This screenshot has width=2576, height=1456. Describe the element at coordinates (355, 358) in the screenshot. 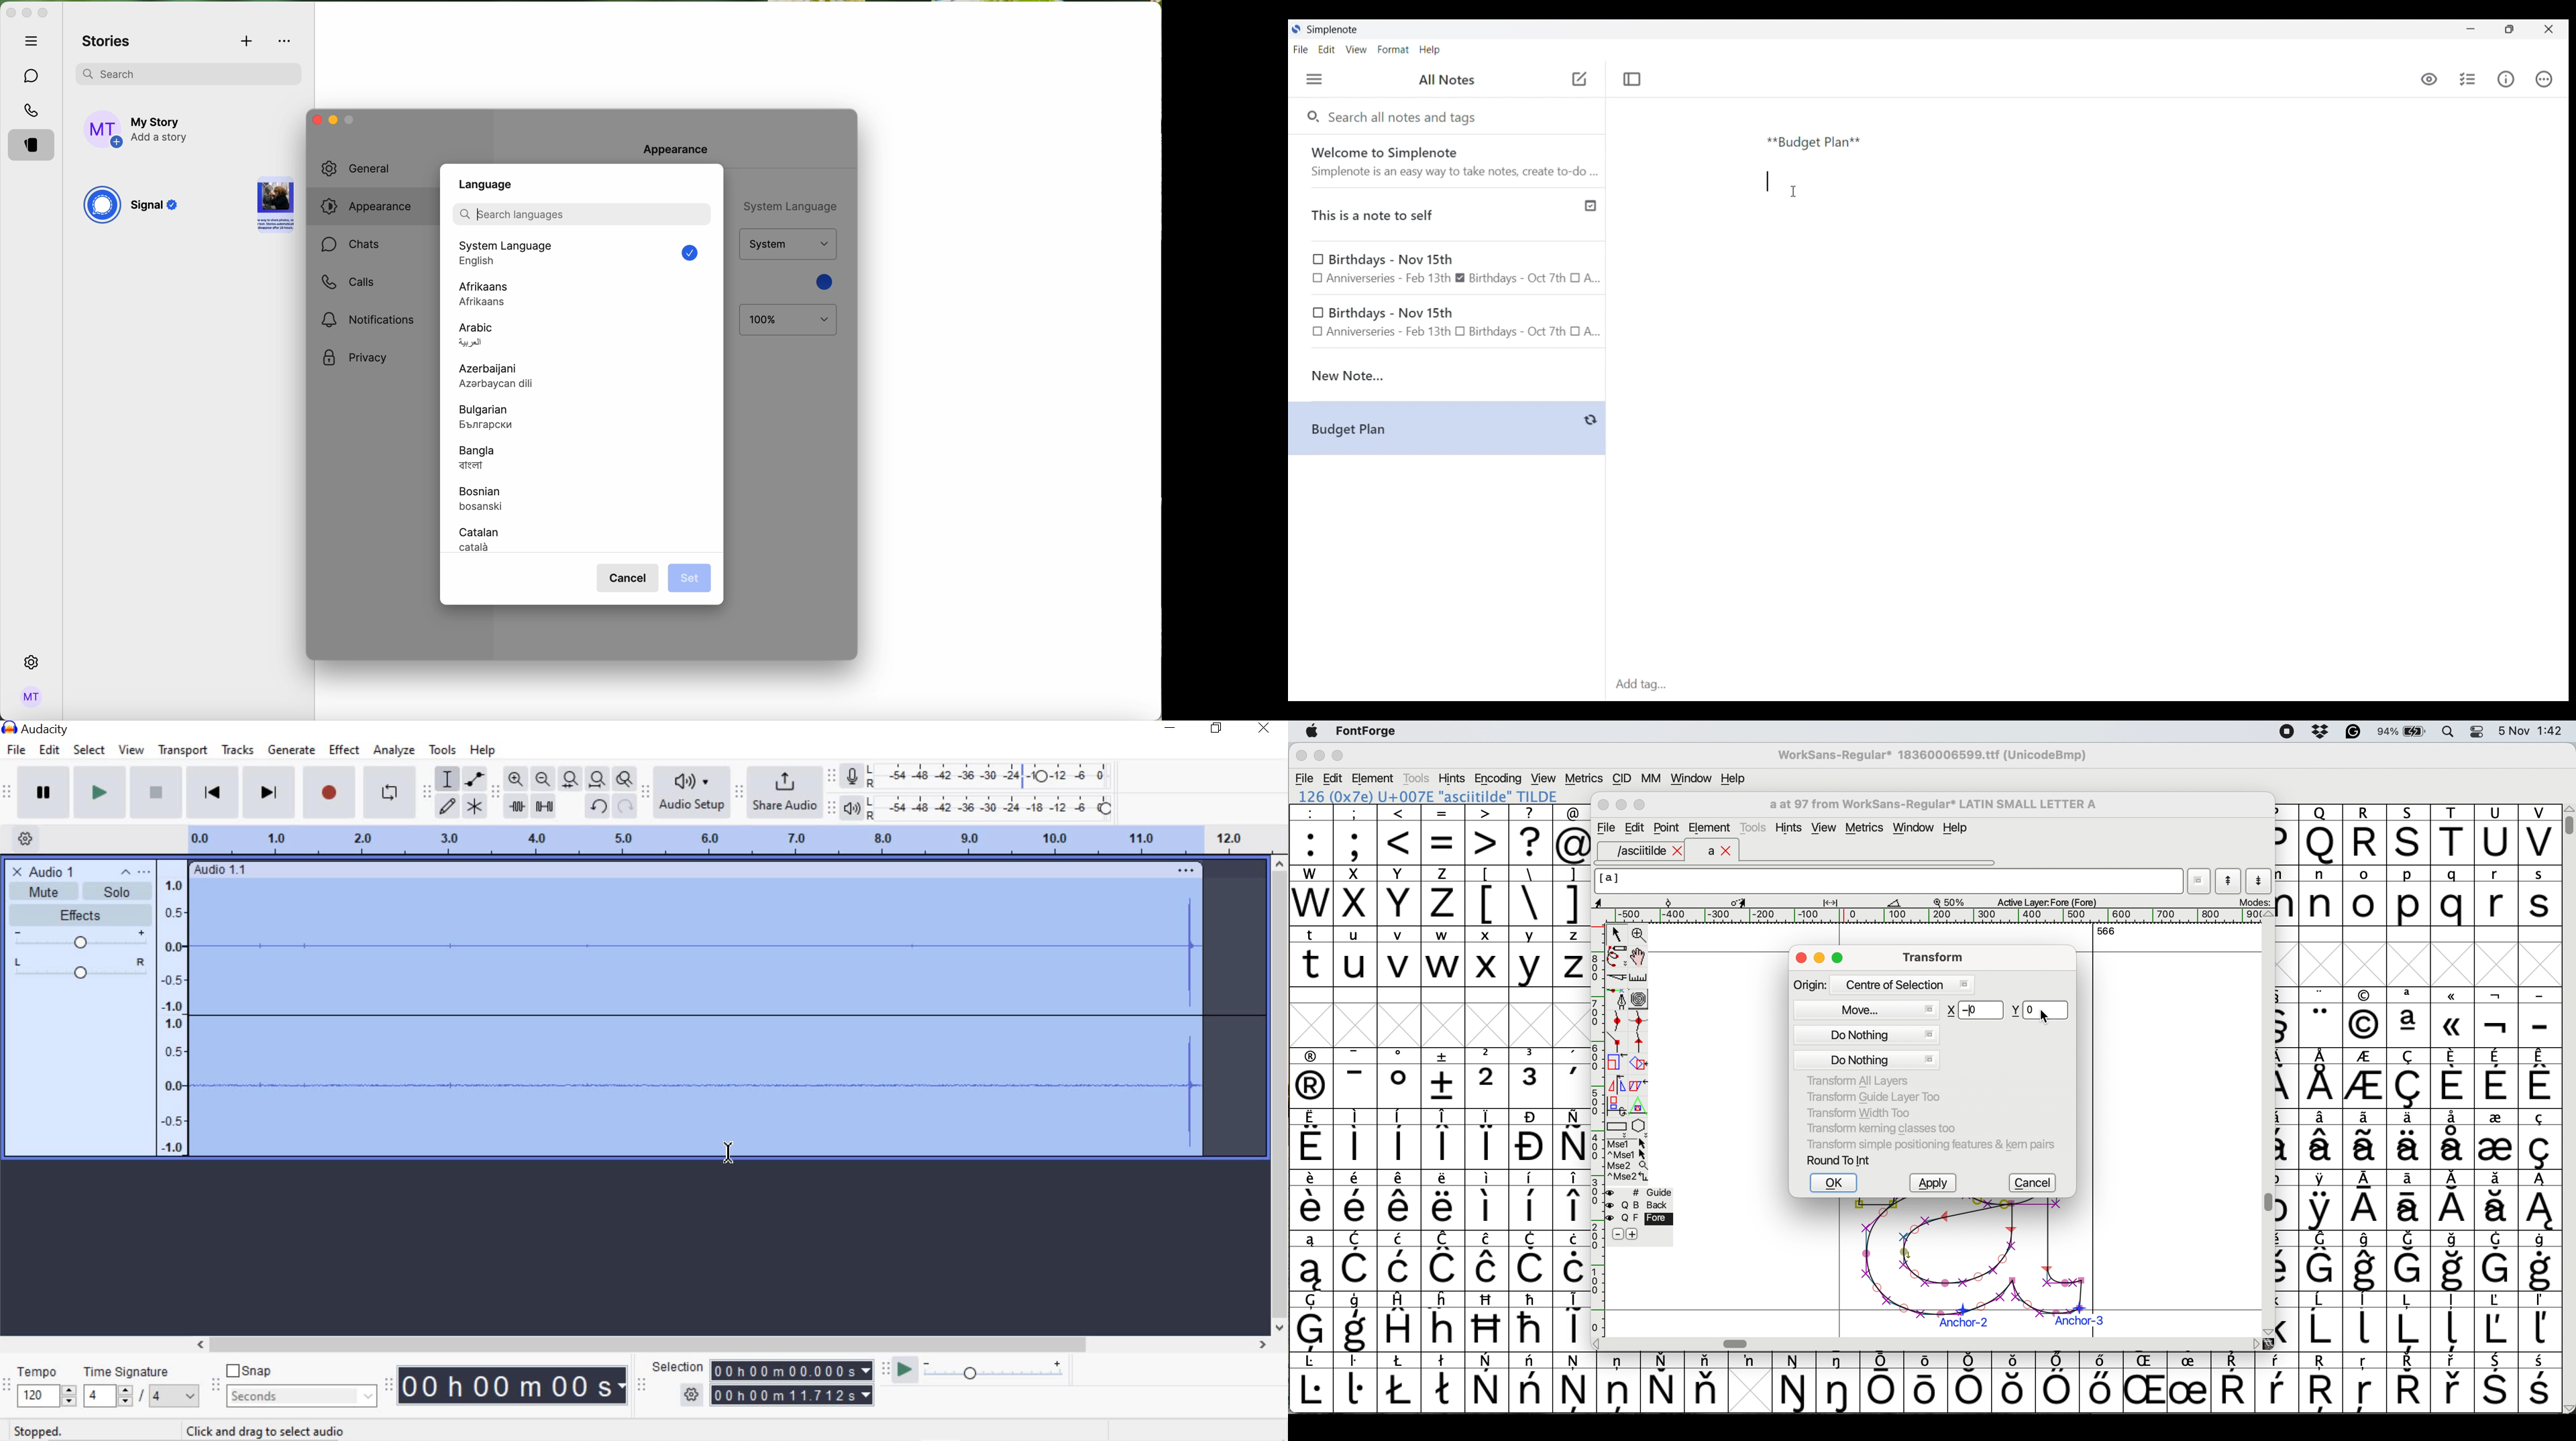

I see `privacy` at that location.